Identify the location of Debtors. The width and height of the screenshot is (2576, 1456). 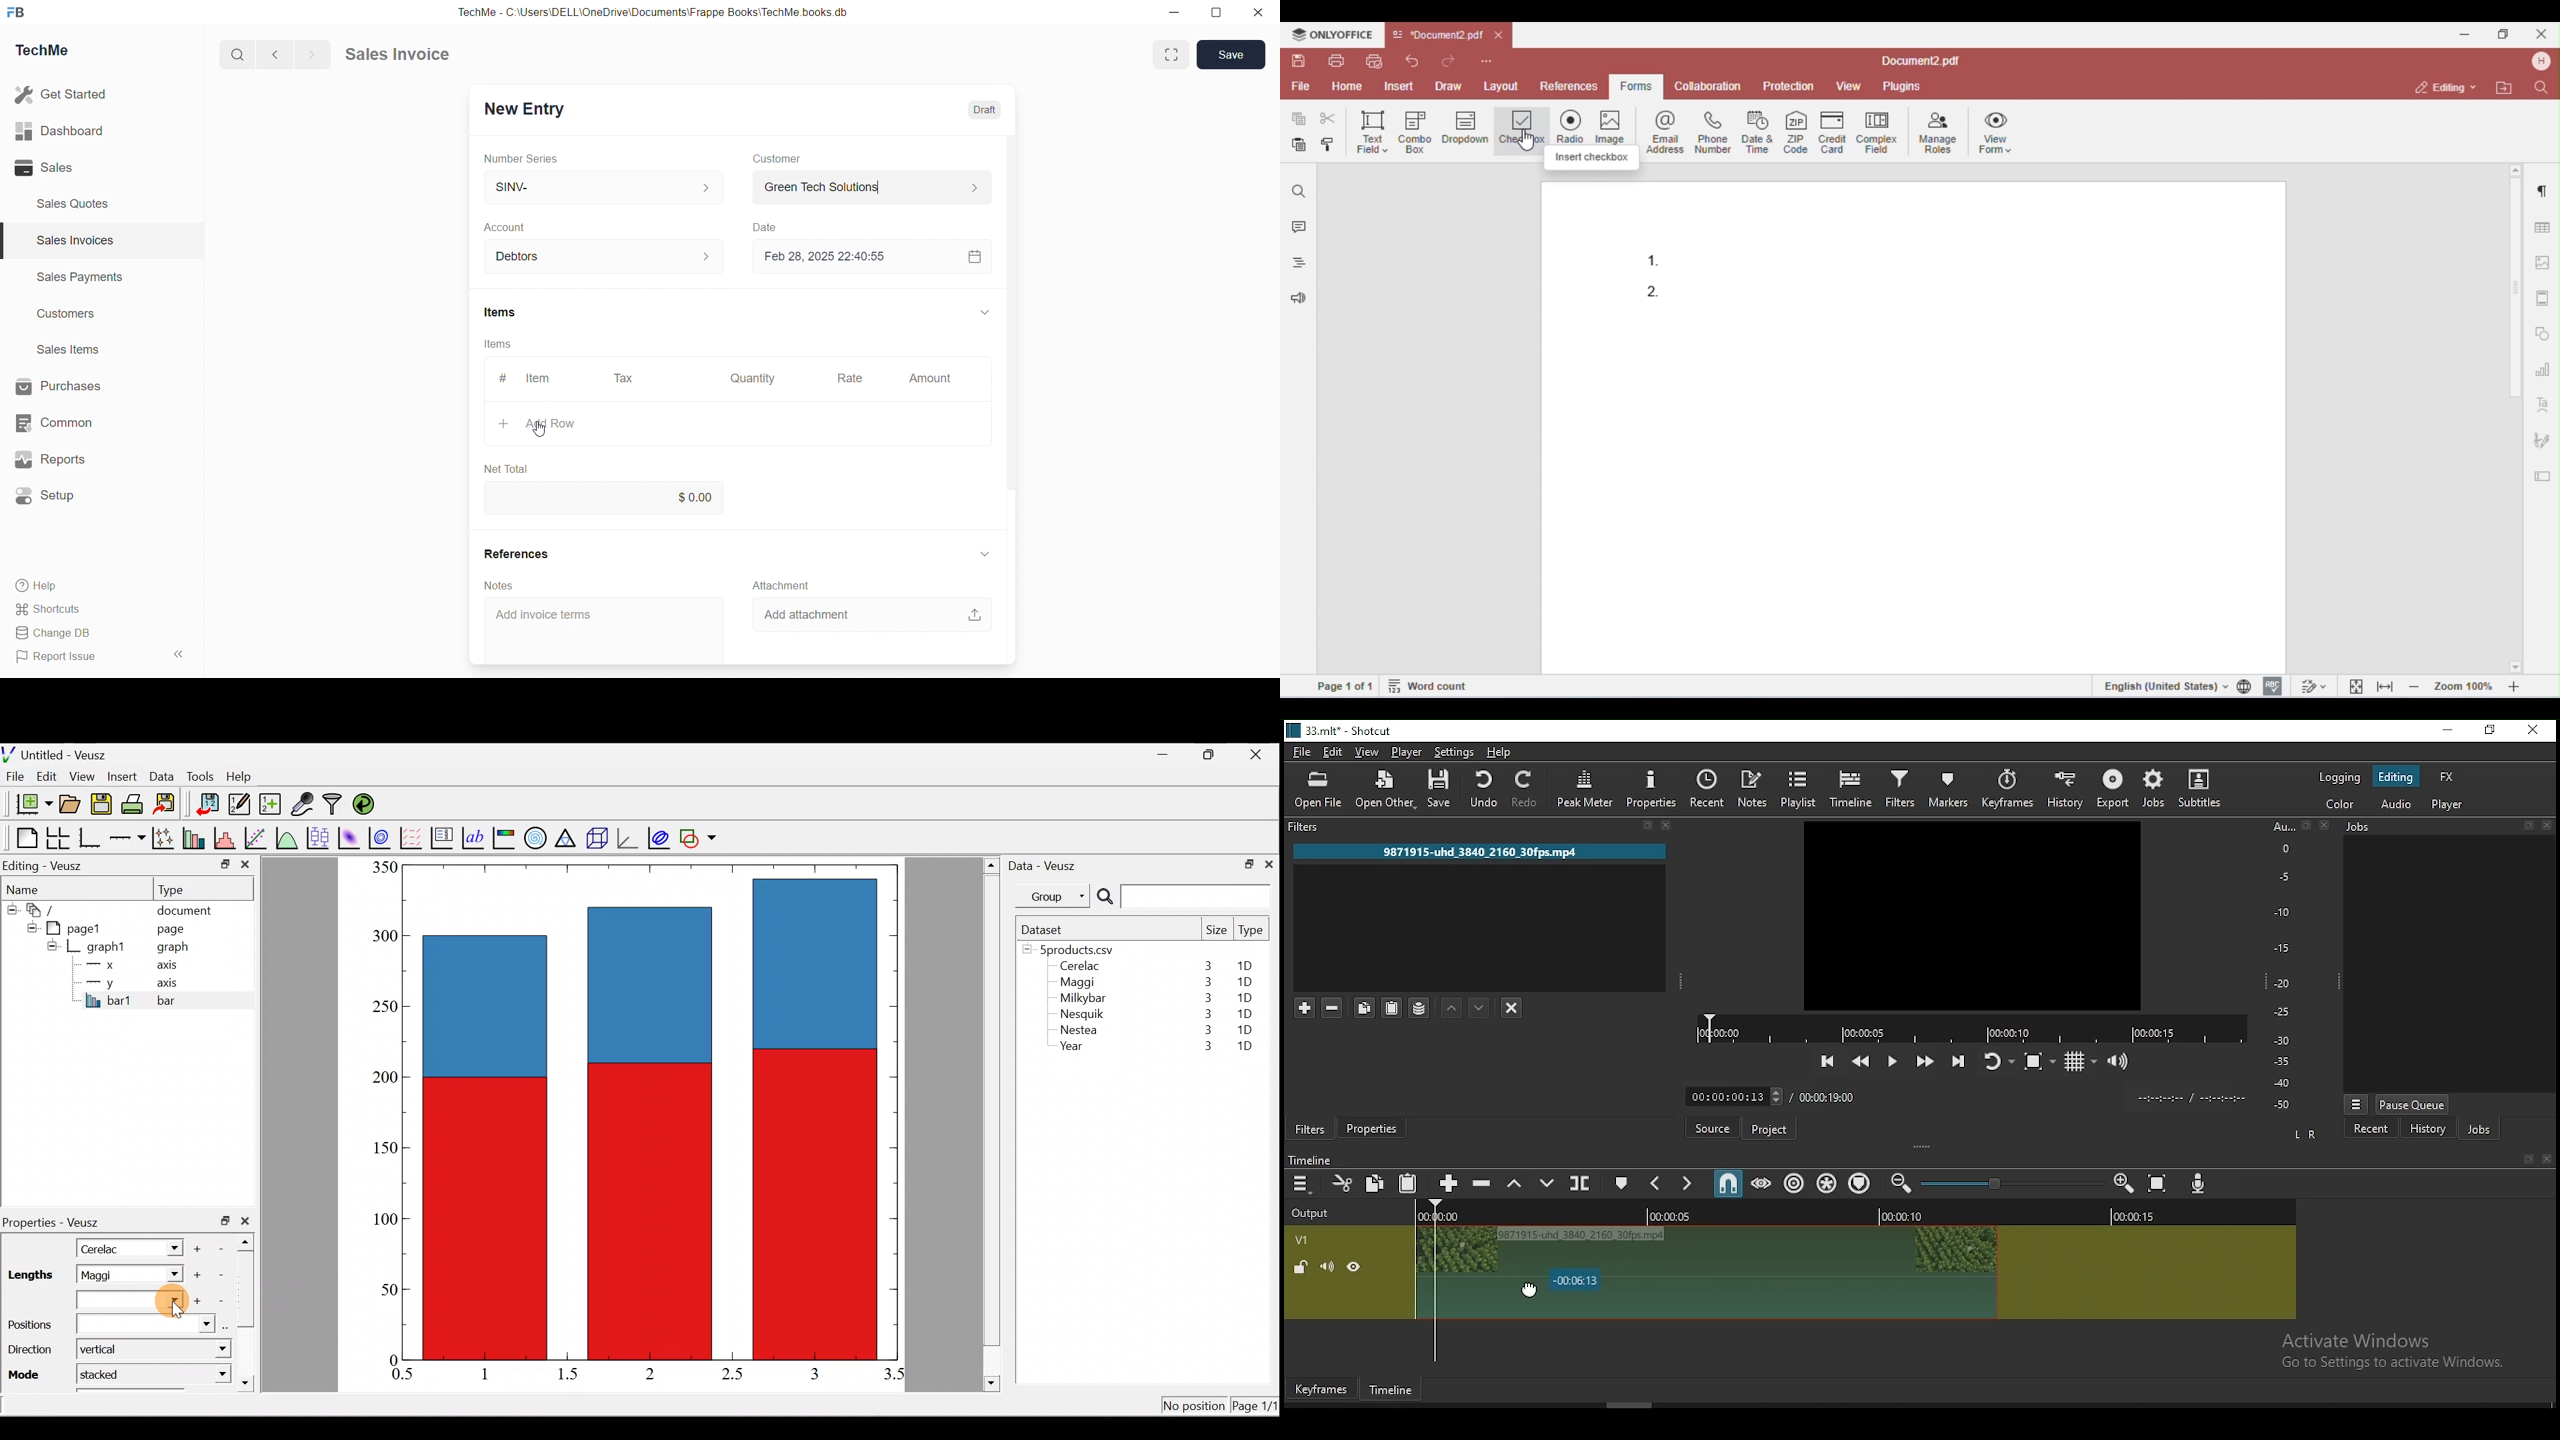
(605, 257).